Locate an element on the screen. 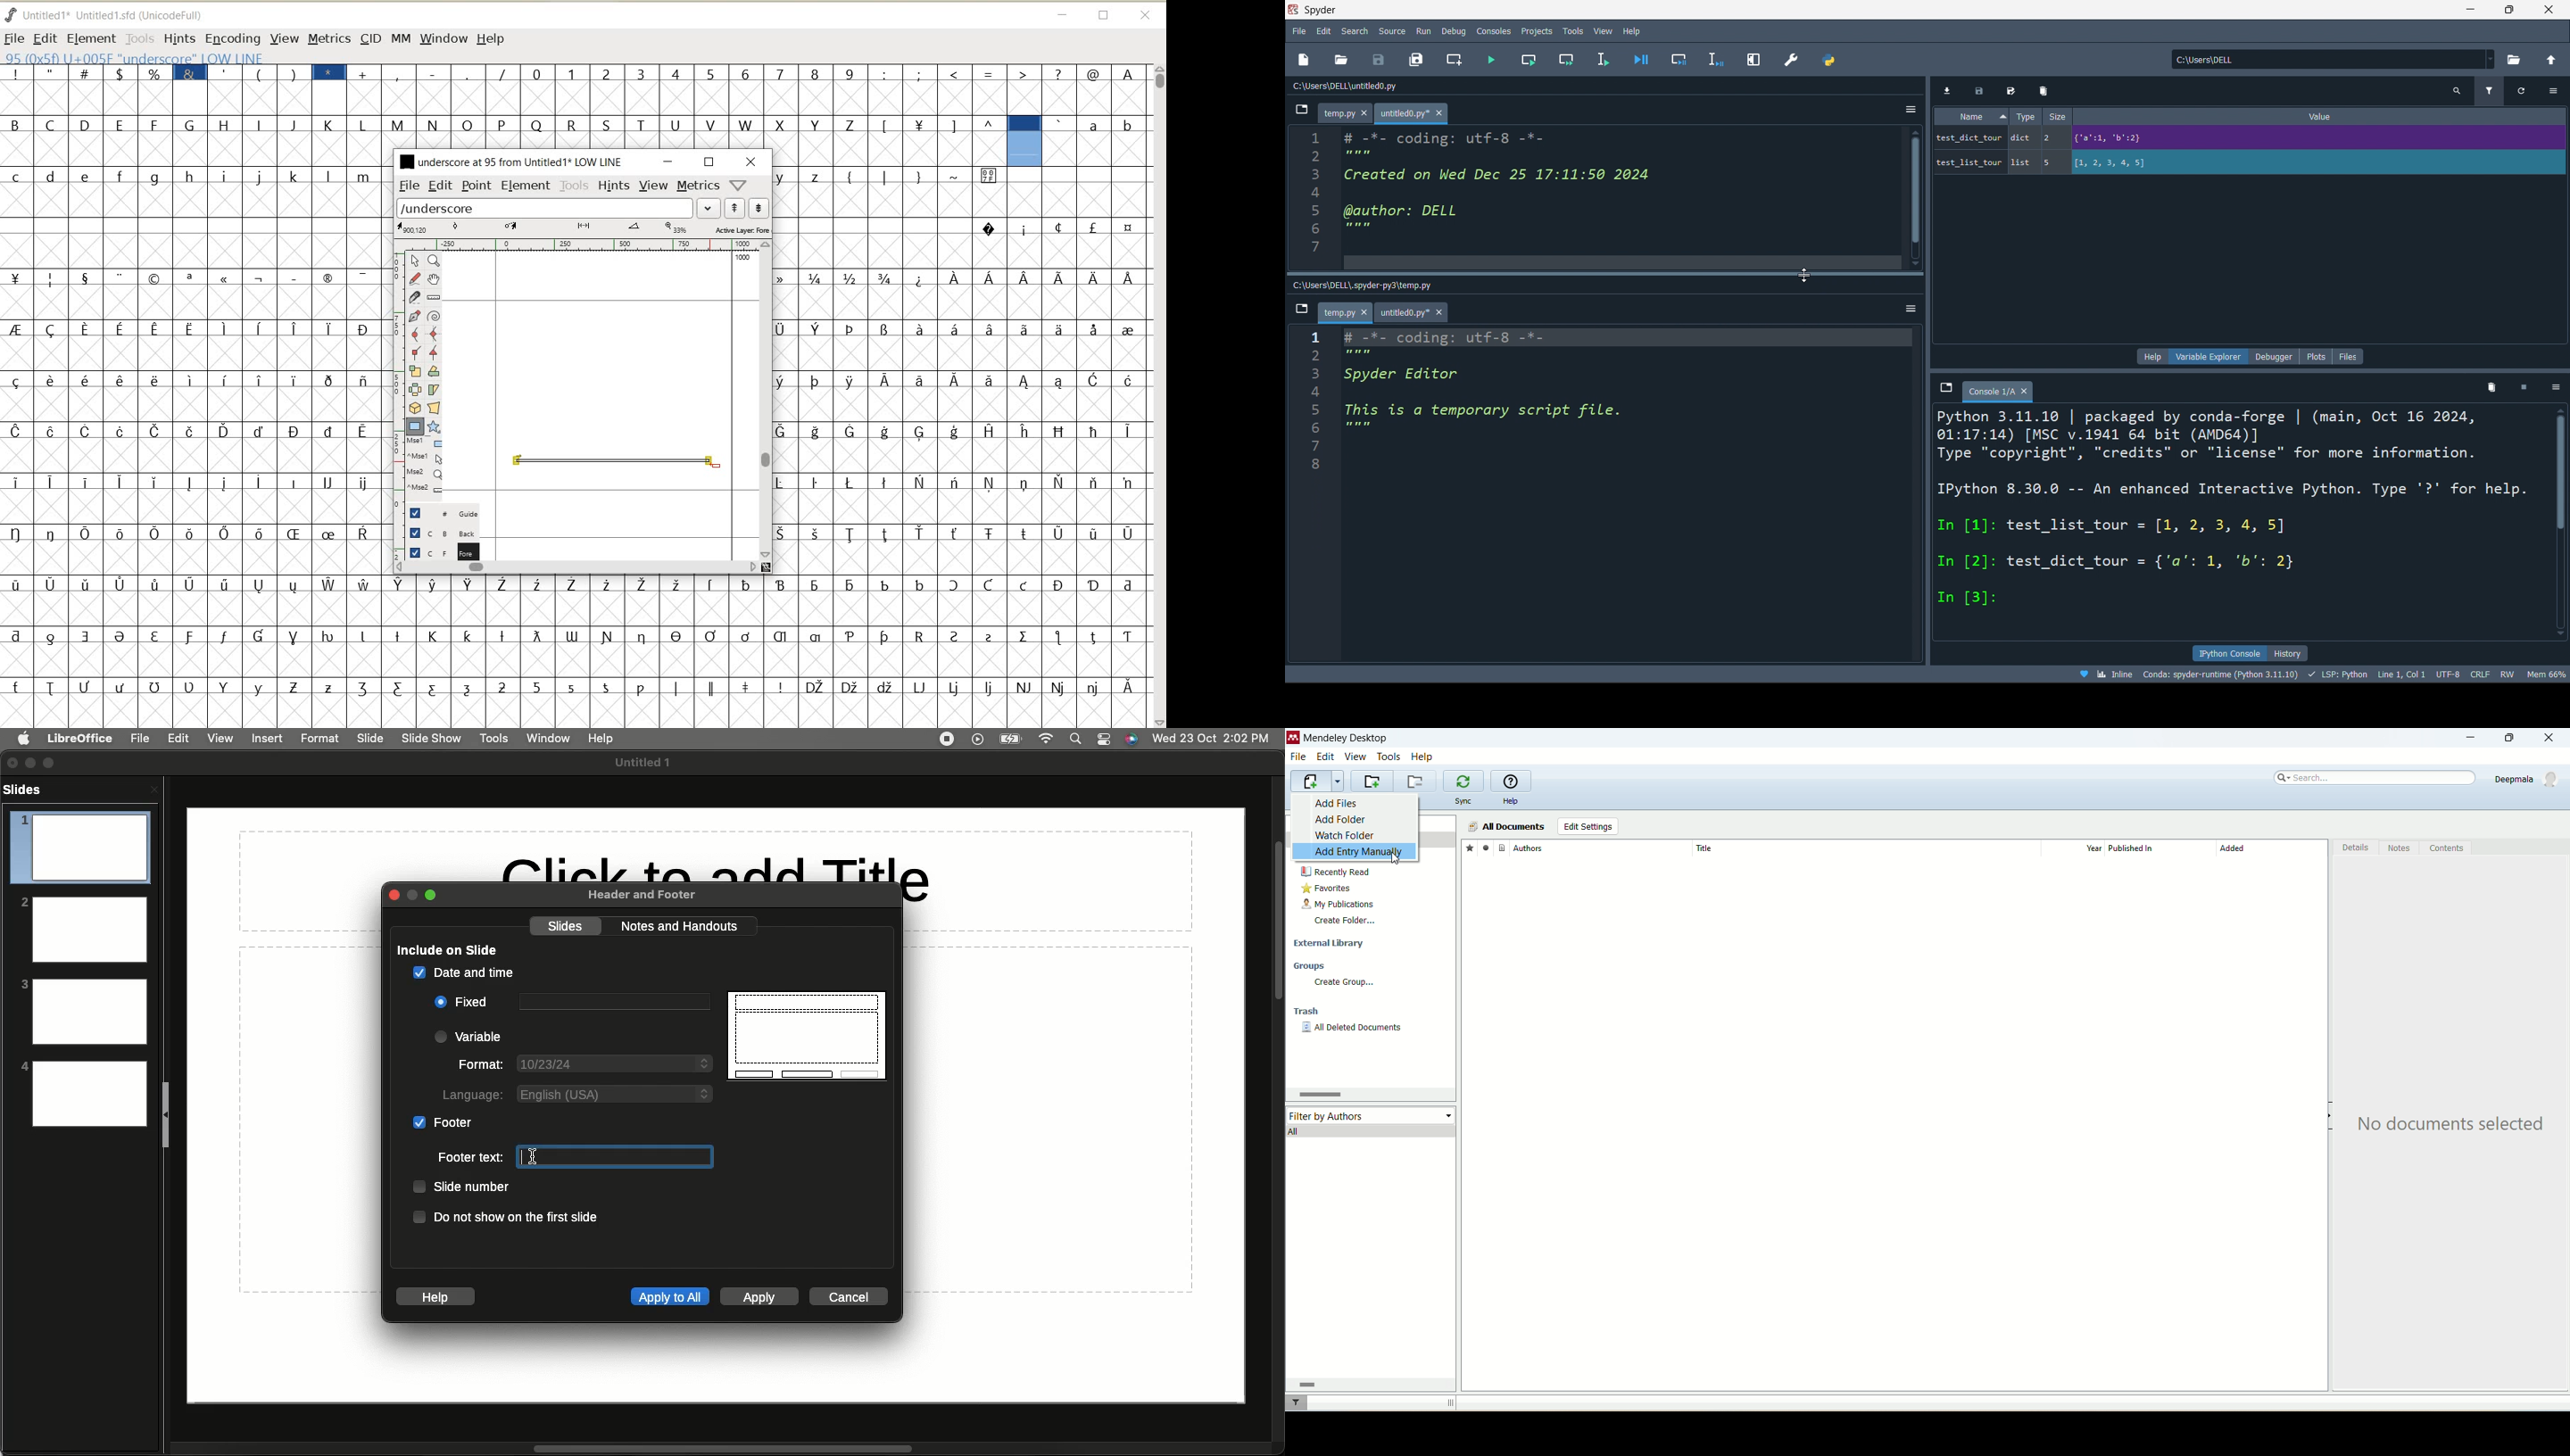 This screenshot has height=1456, width=2576. create group is located at coordinates (1343, 982).